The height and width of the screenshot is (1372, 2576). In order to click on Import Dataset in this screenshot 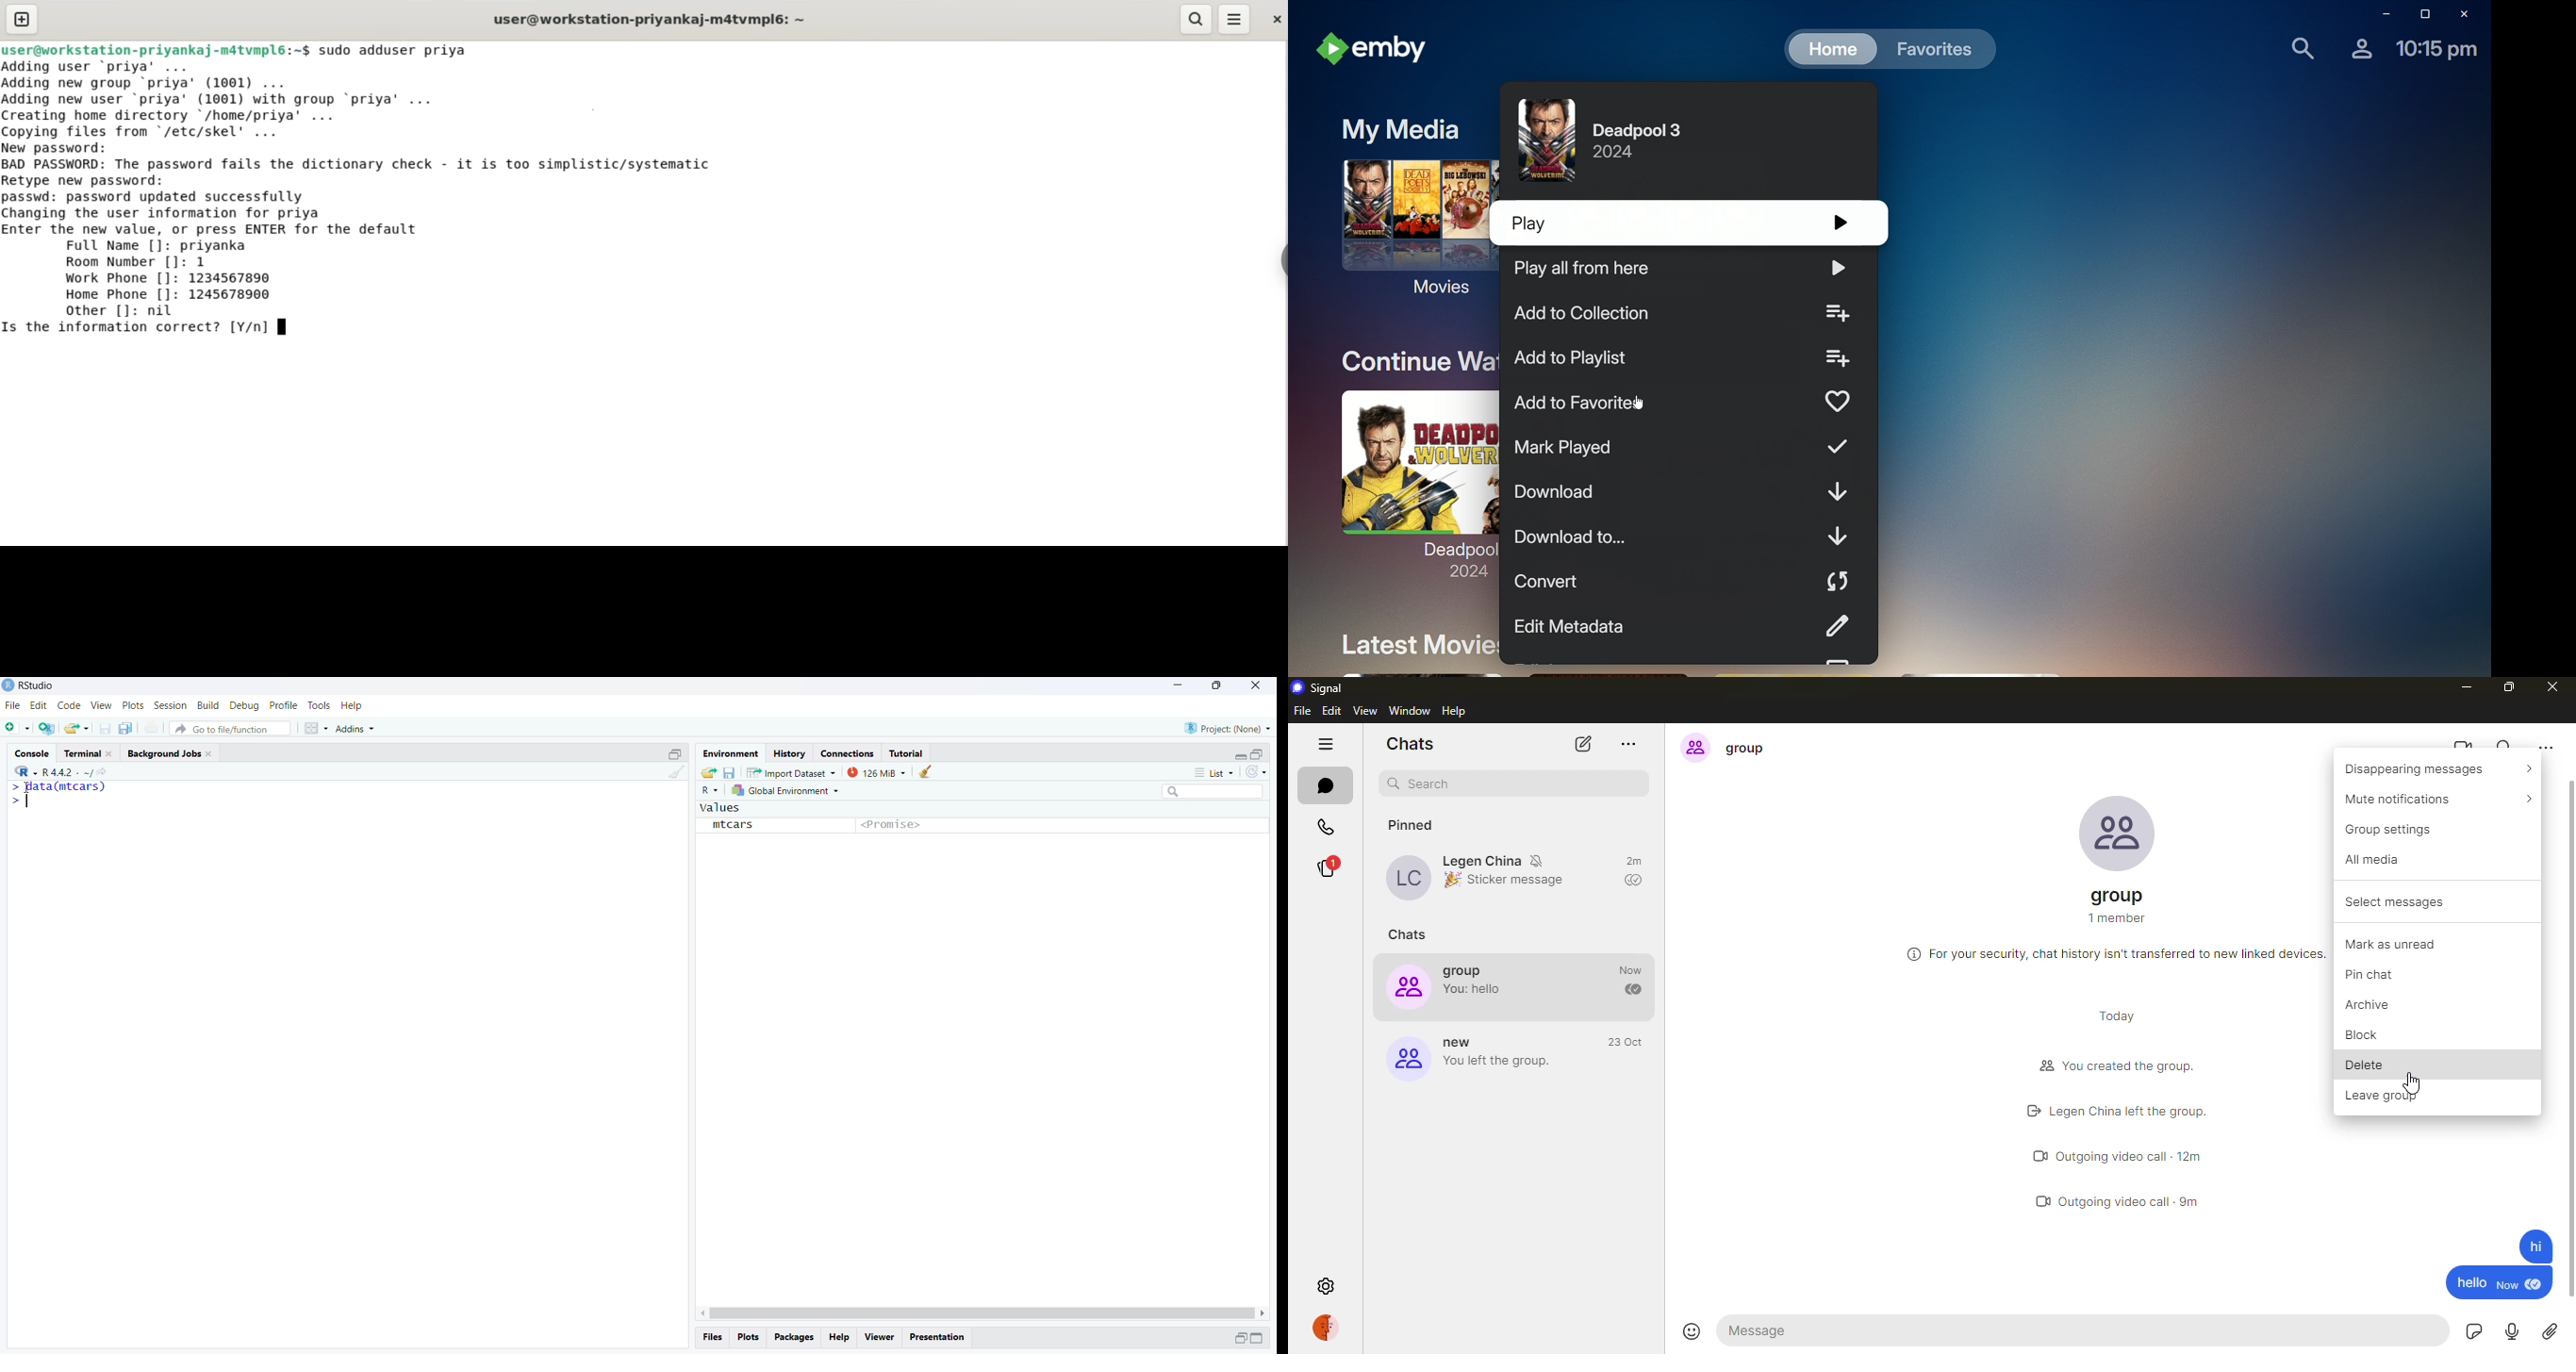, I will do `click(791, 772)`.